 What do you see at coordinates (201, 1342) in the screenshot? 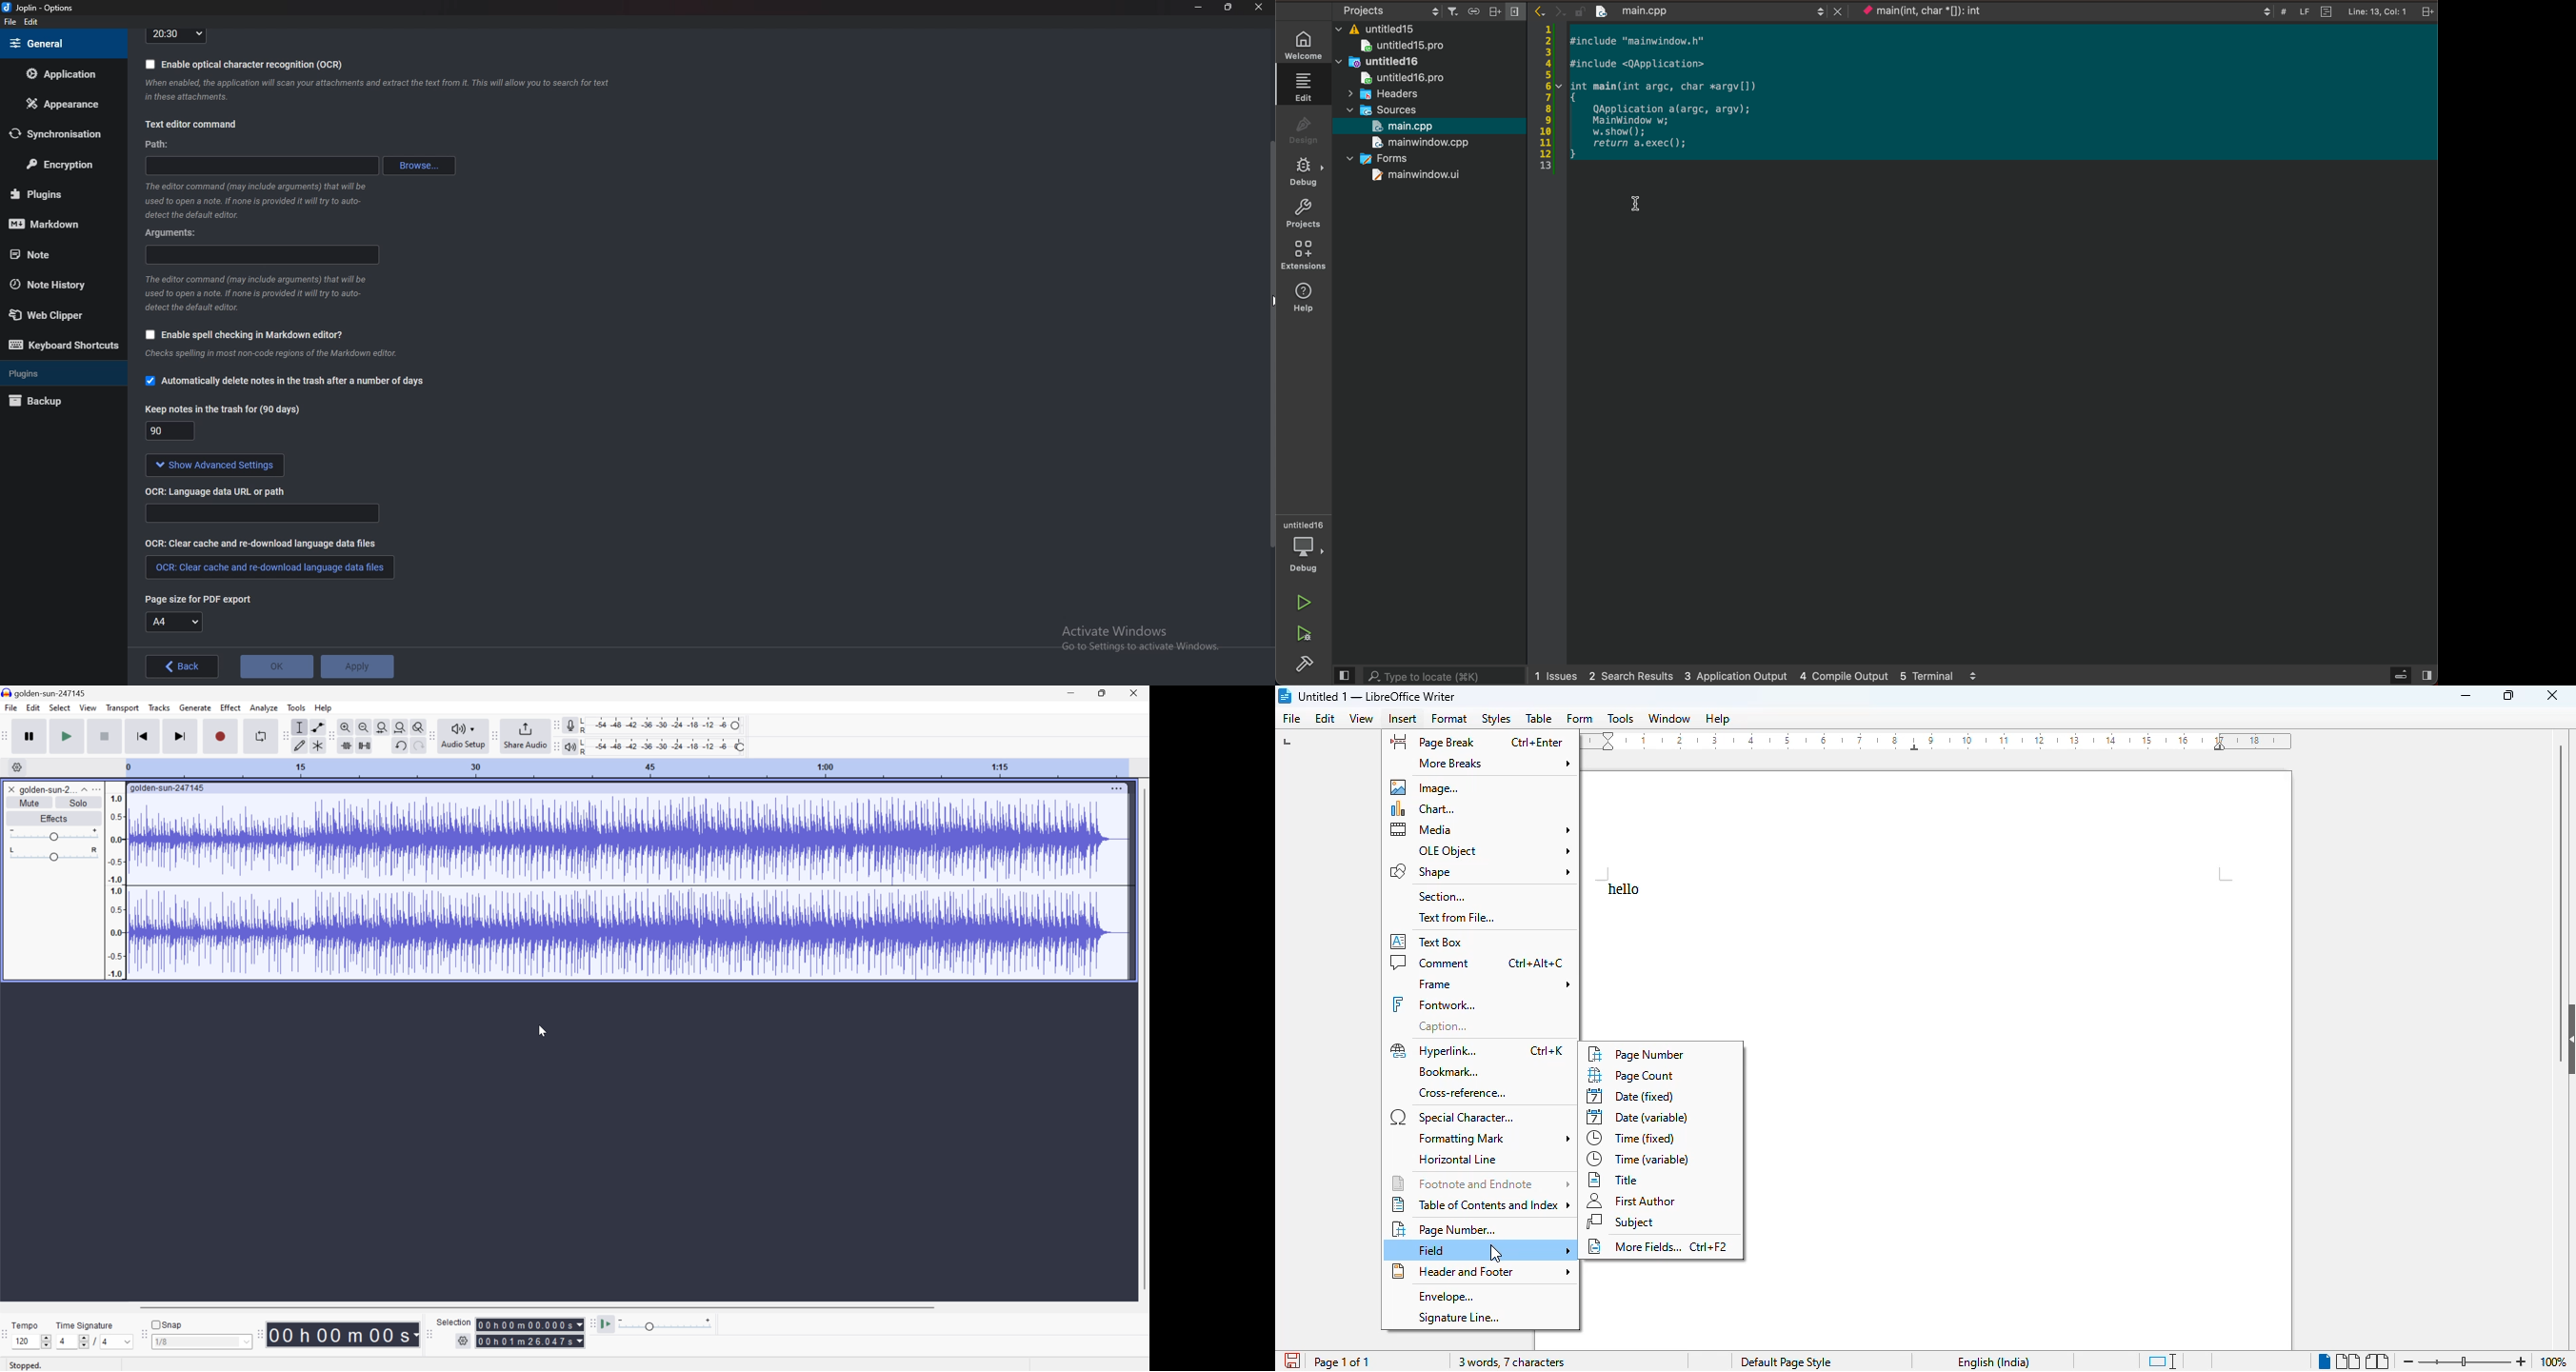
I see `1/8` at bounding box center [201, 1342].